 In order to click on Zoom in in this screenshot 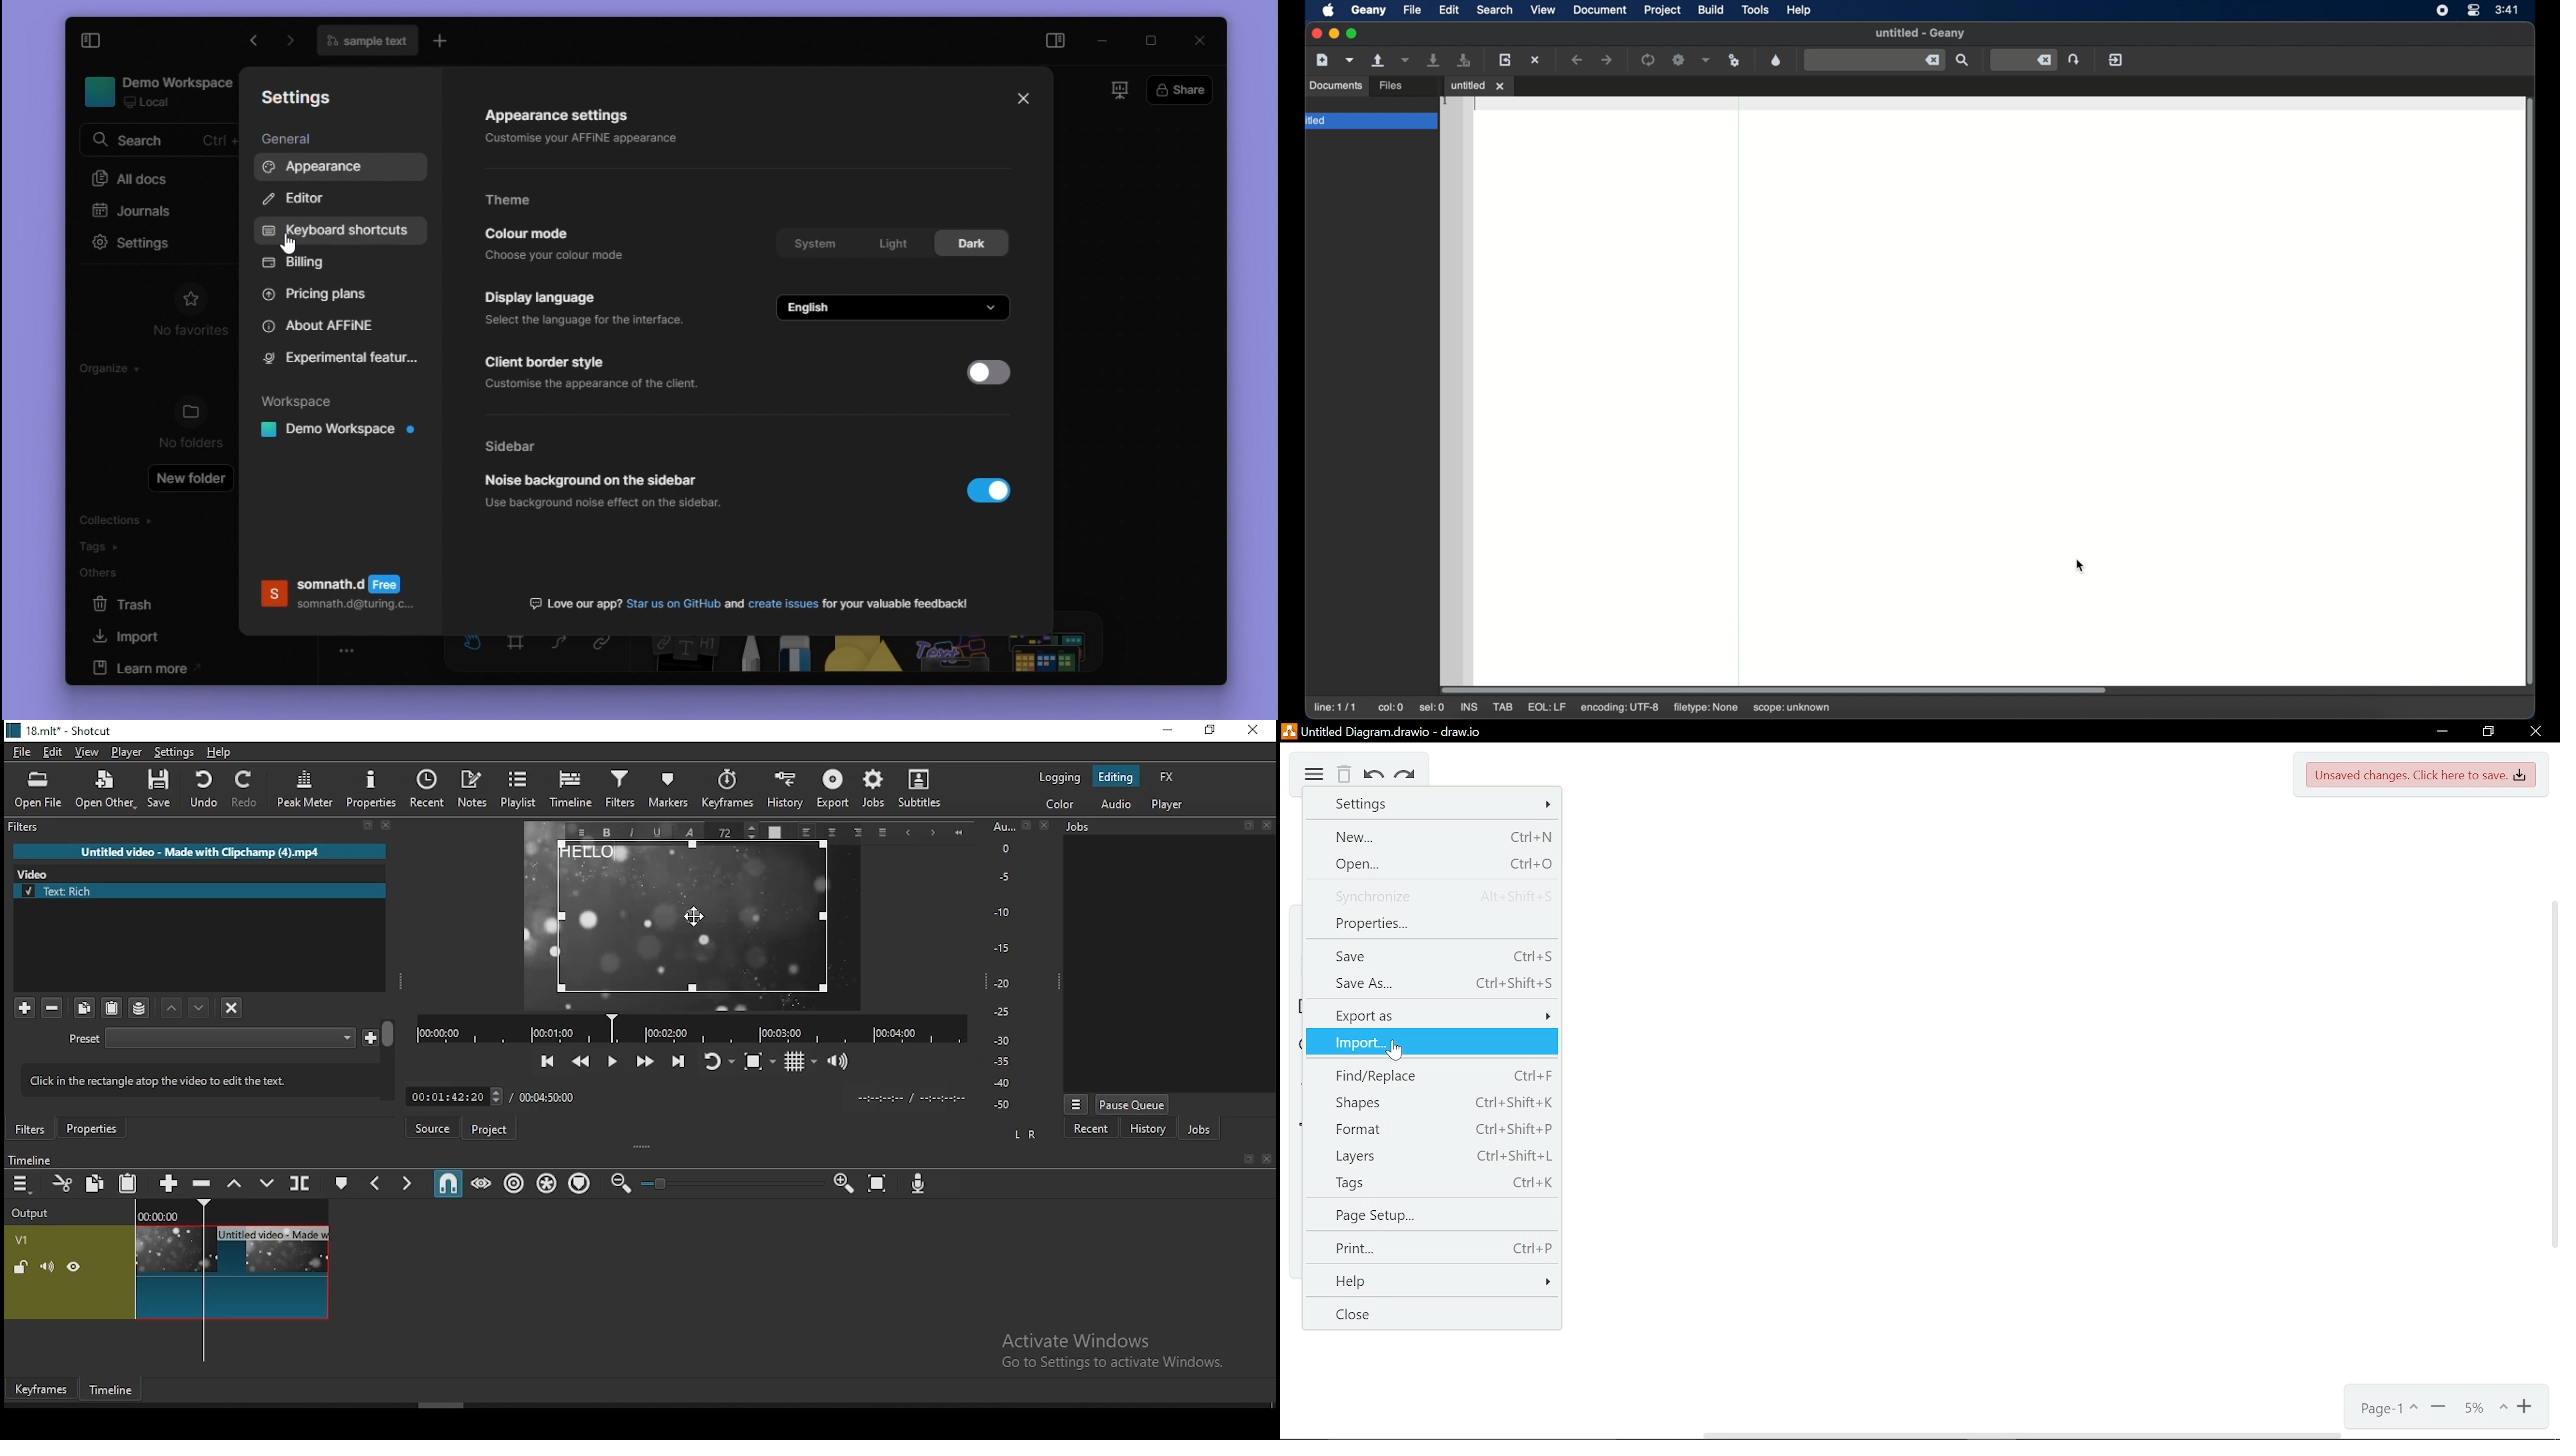, I will do `click(2522, 1405)`.